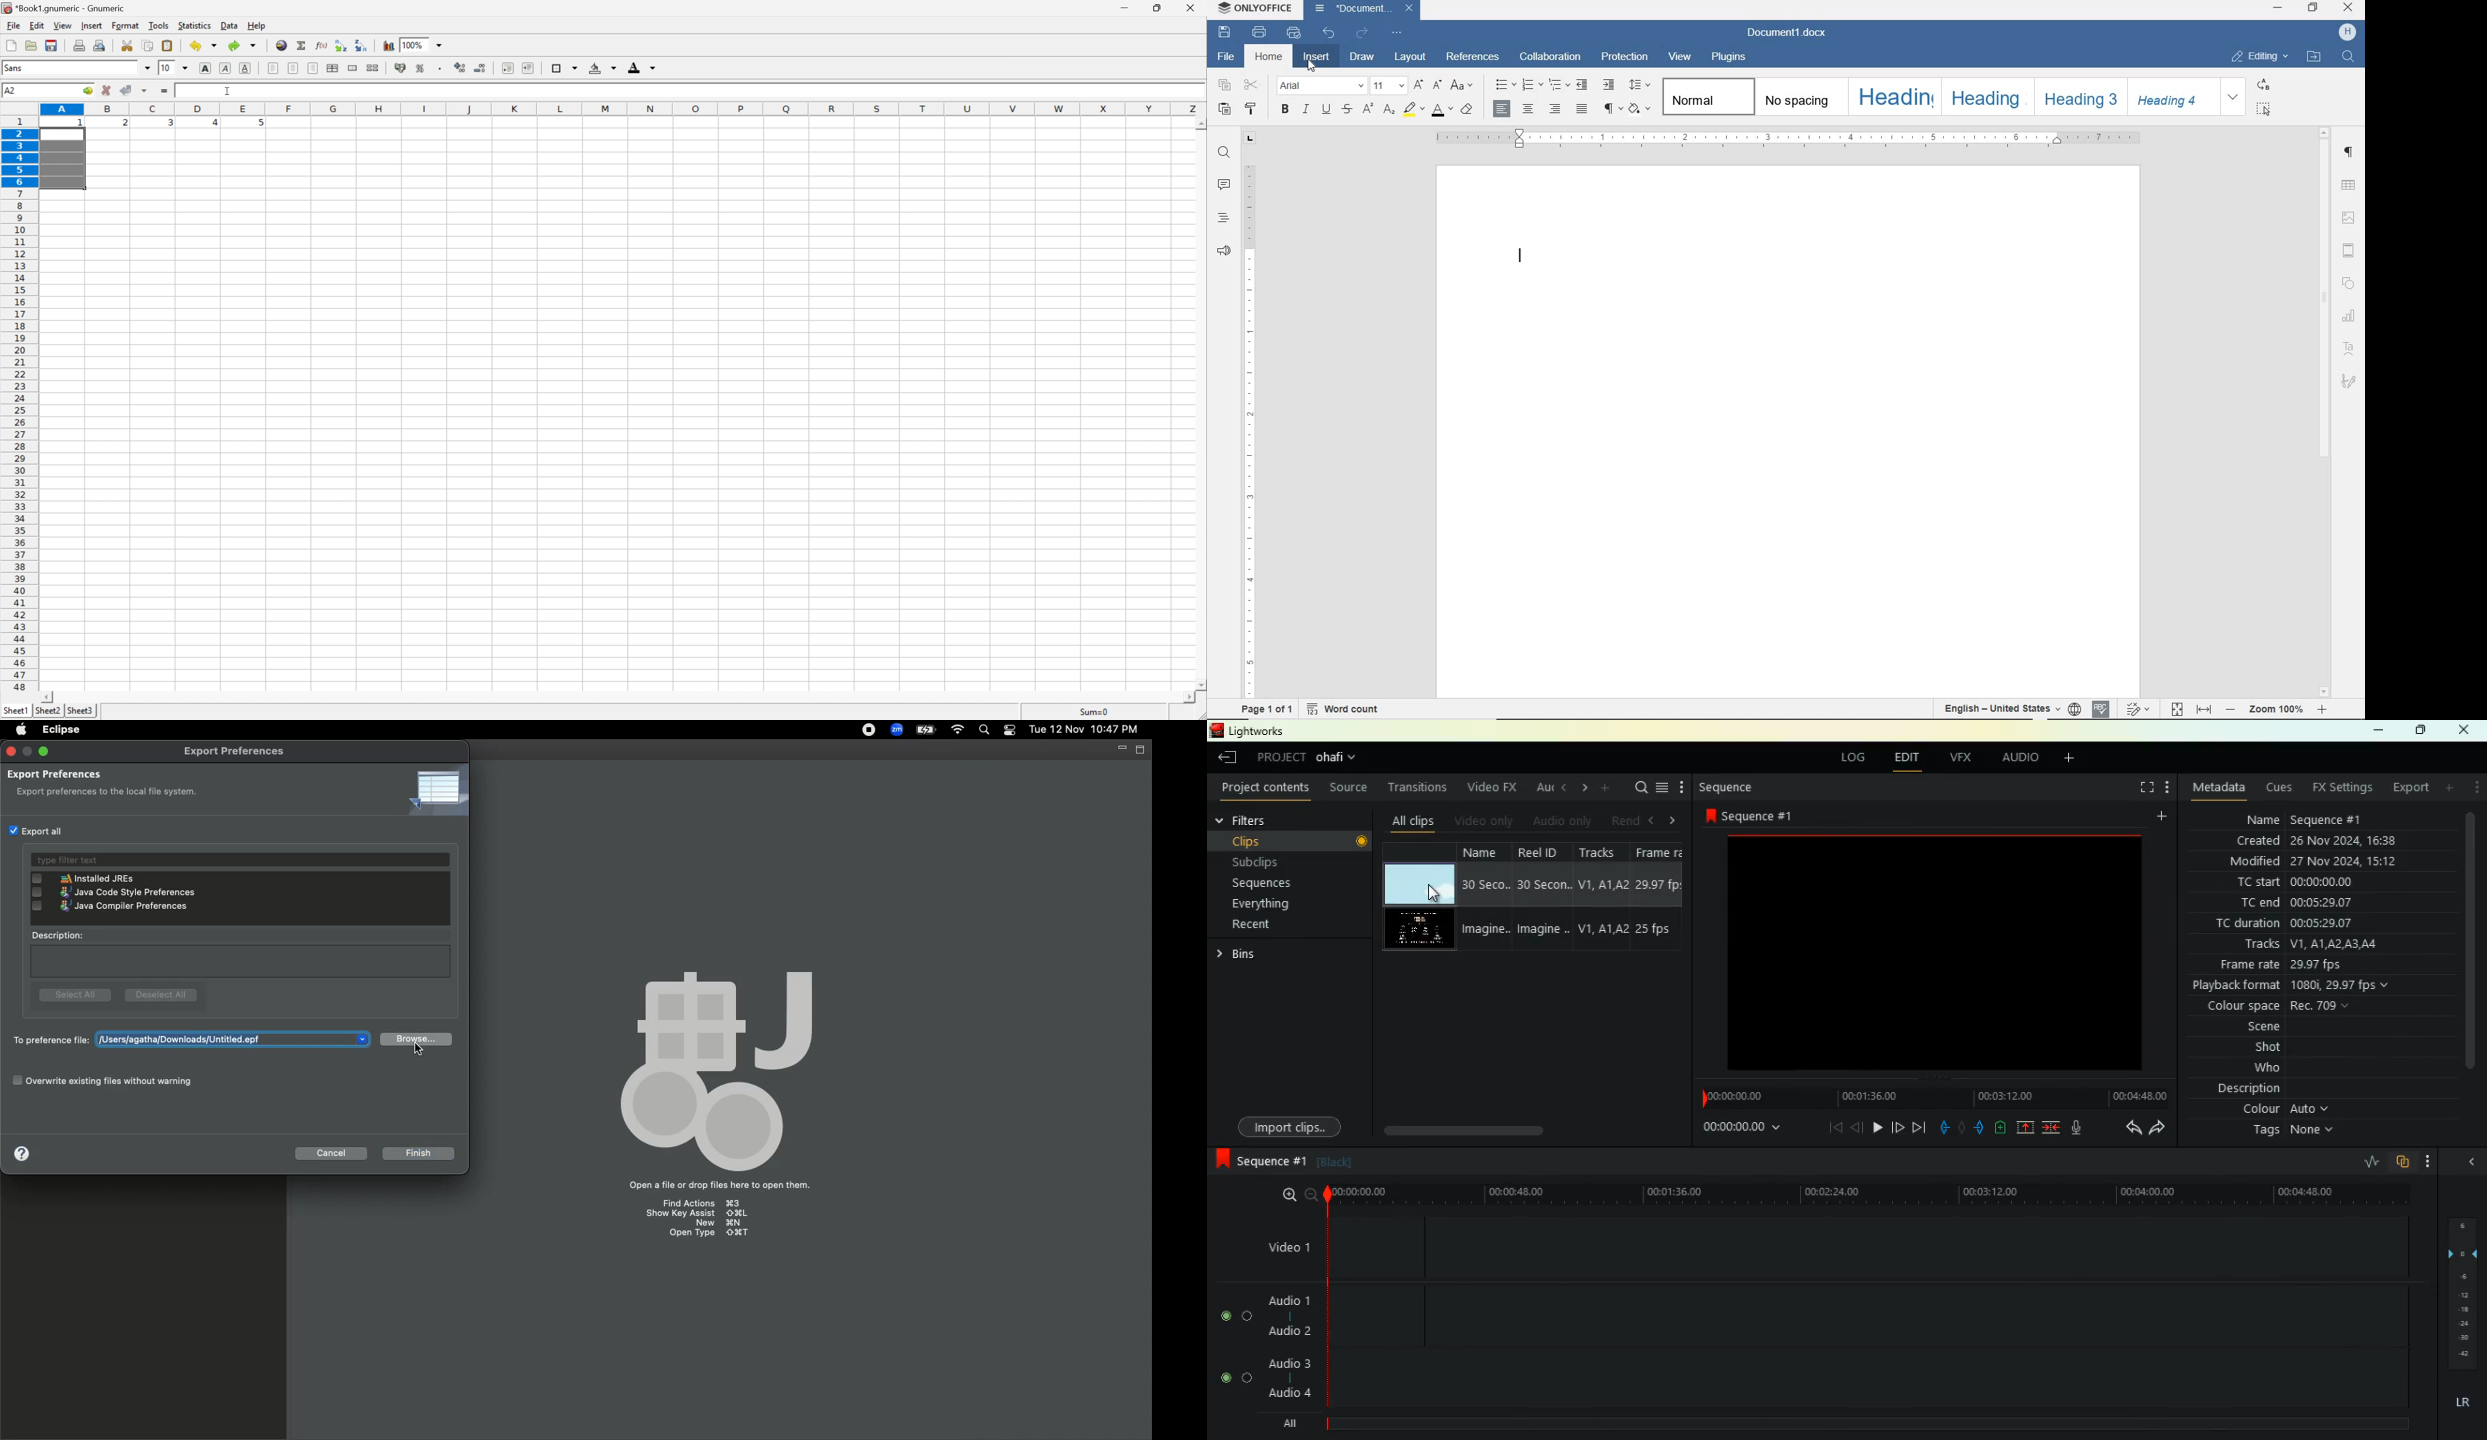 The width and height of the screenshot is (2492, 1456). What do you see at coordinates (62, 25) in the screenshot?
I see `view` at bounding box center [62, 25].